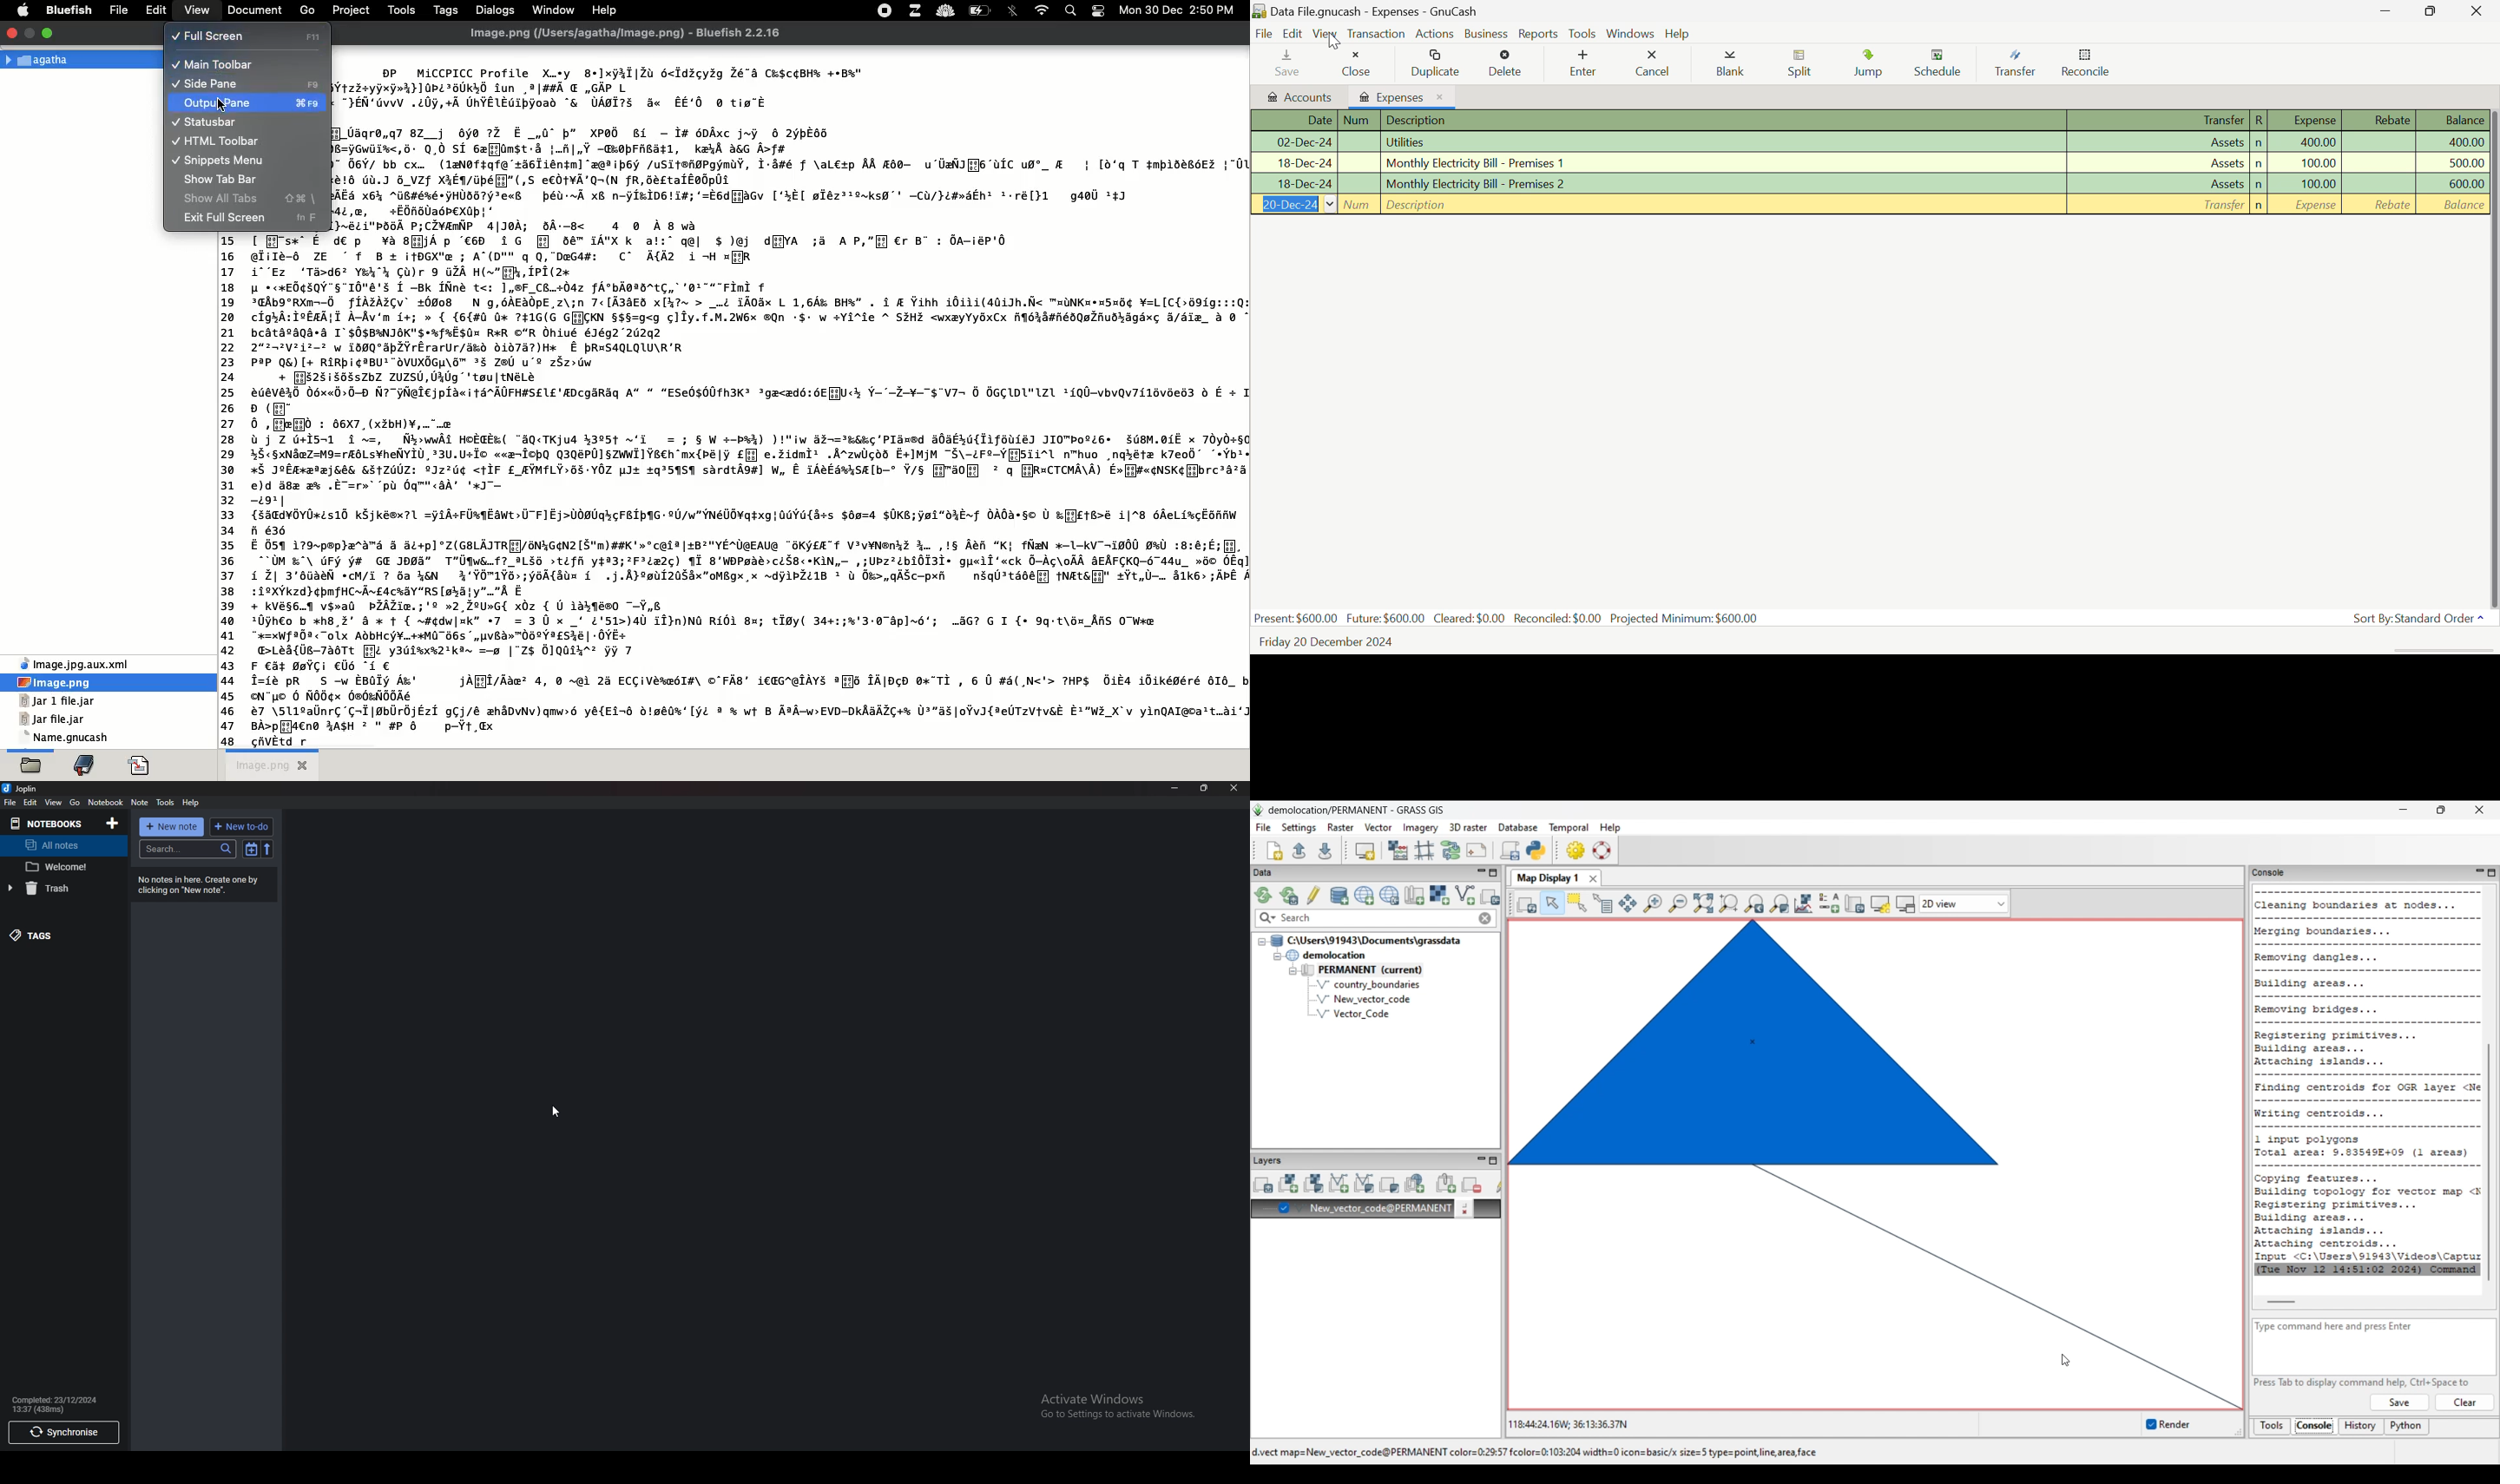  What do you see at coordinates (1356, 162) in the screenshot?
I see `Num` at bounding box center [1356, 162].